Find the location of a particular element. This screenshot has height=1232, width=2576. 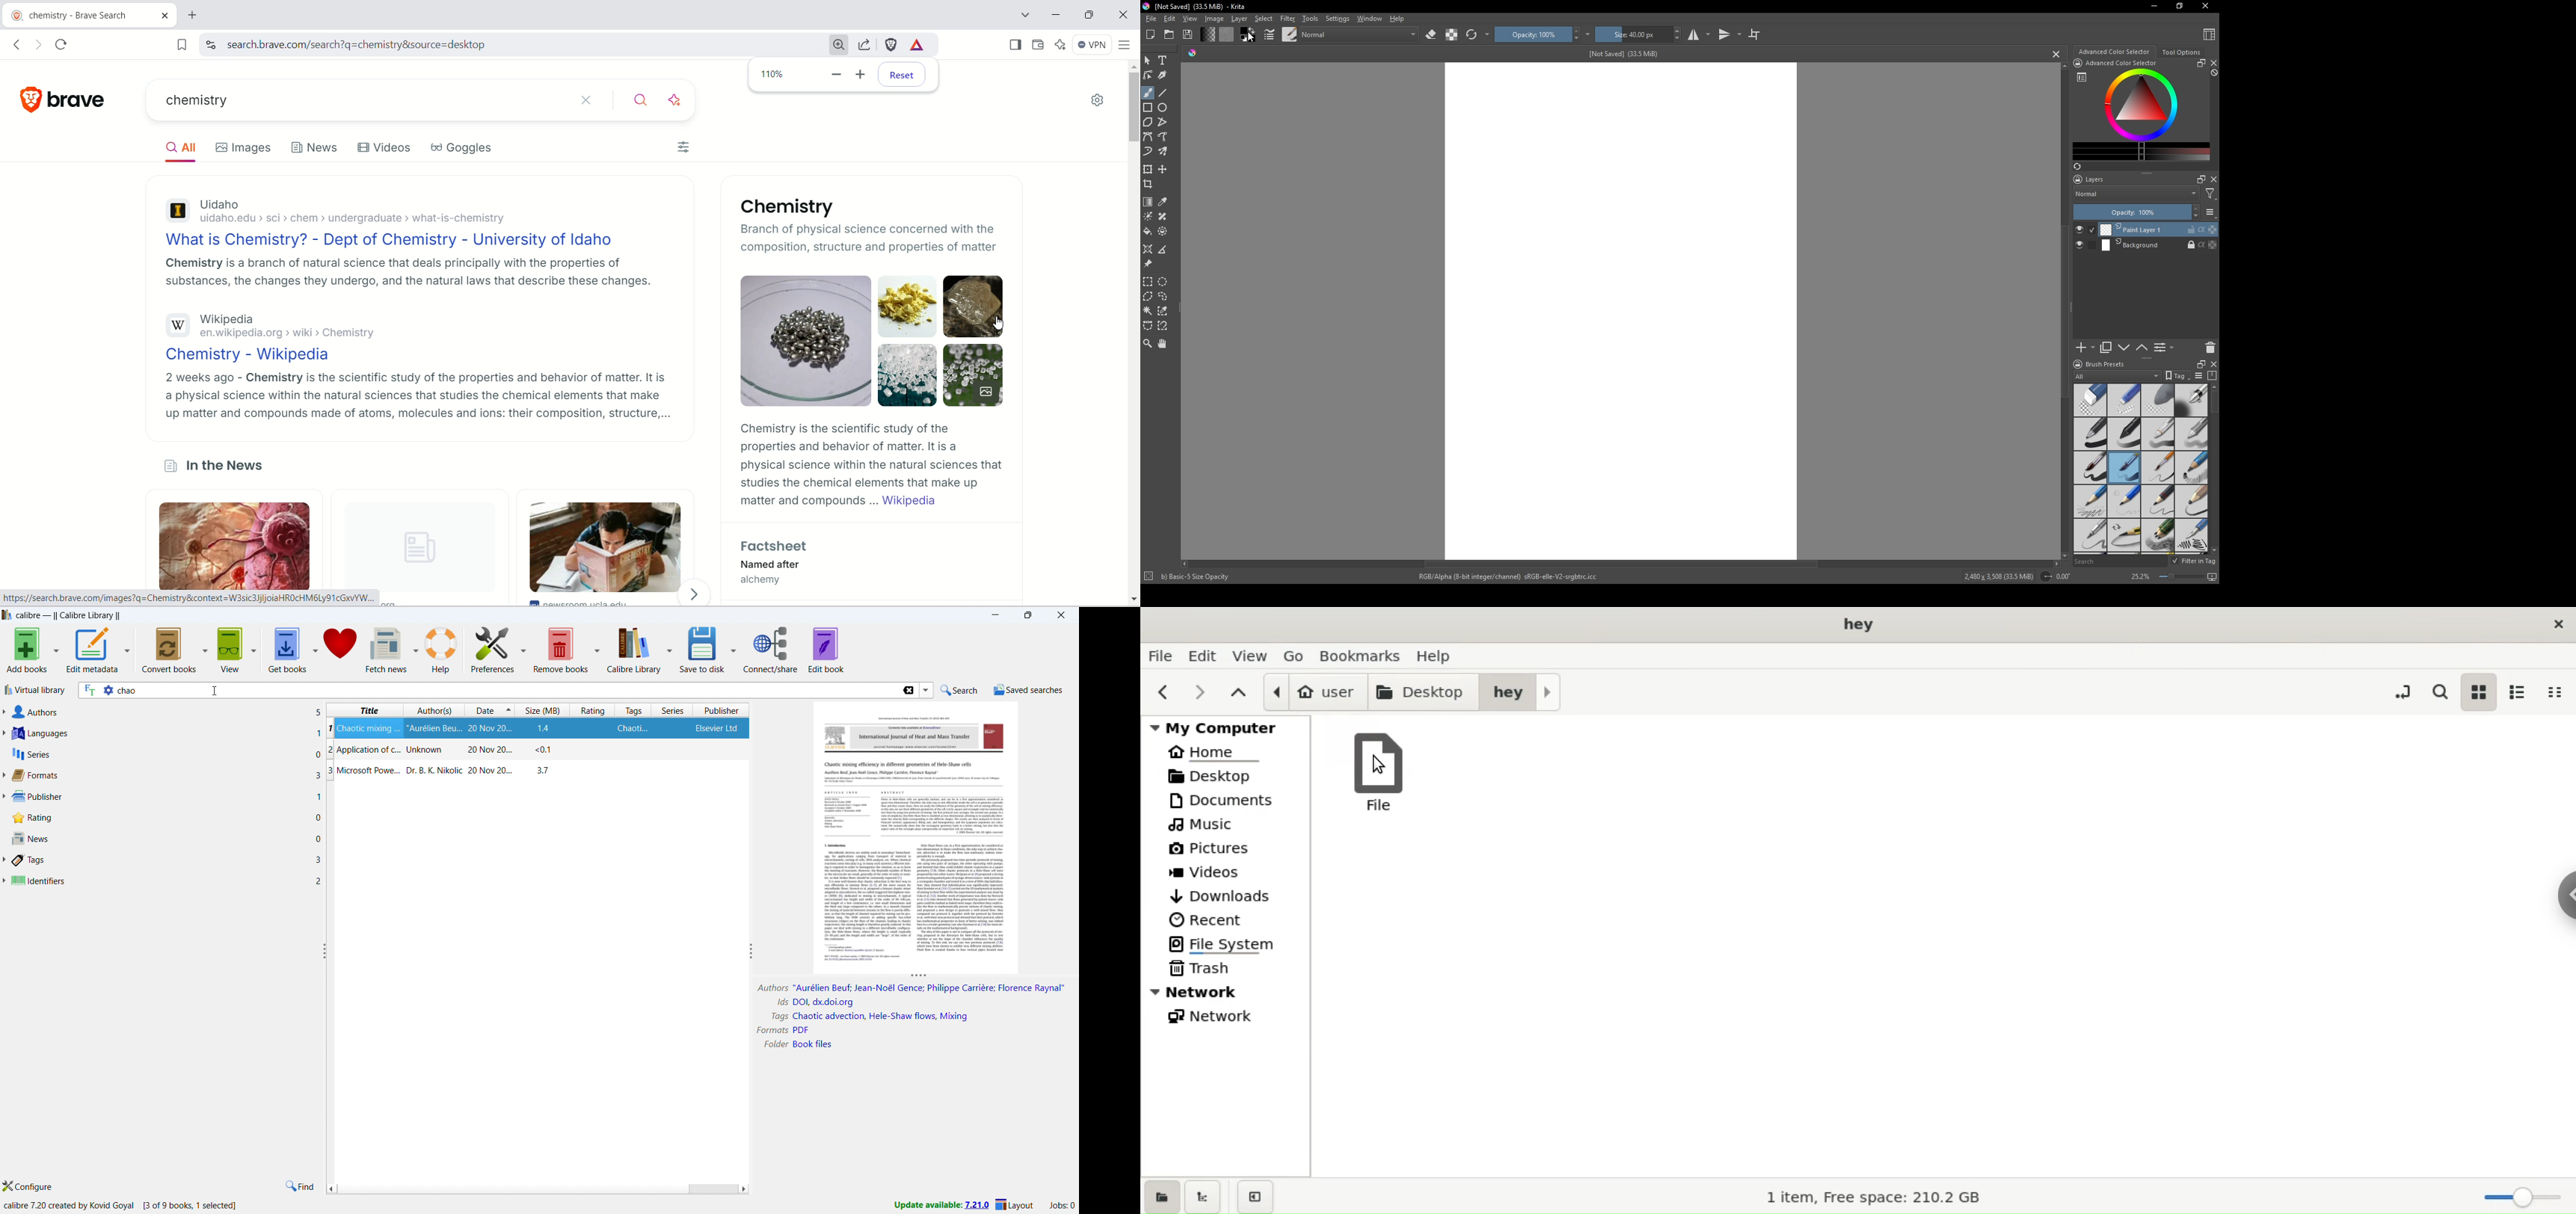

Chaotic advection, Hele-Shaw flows, Mixing is located at coordinates (885, 1016).